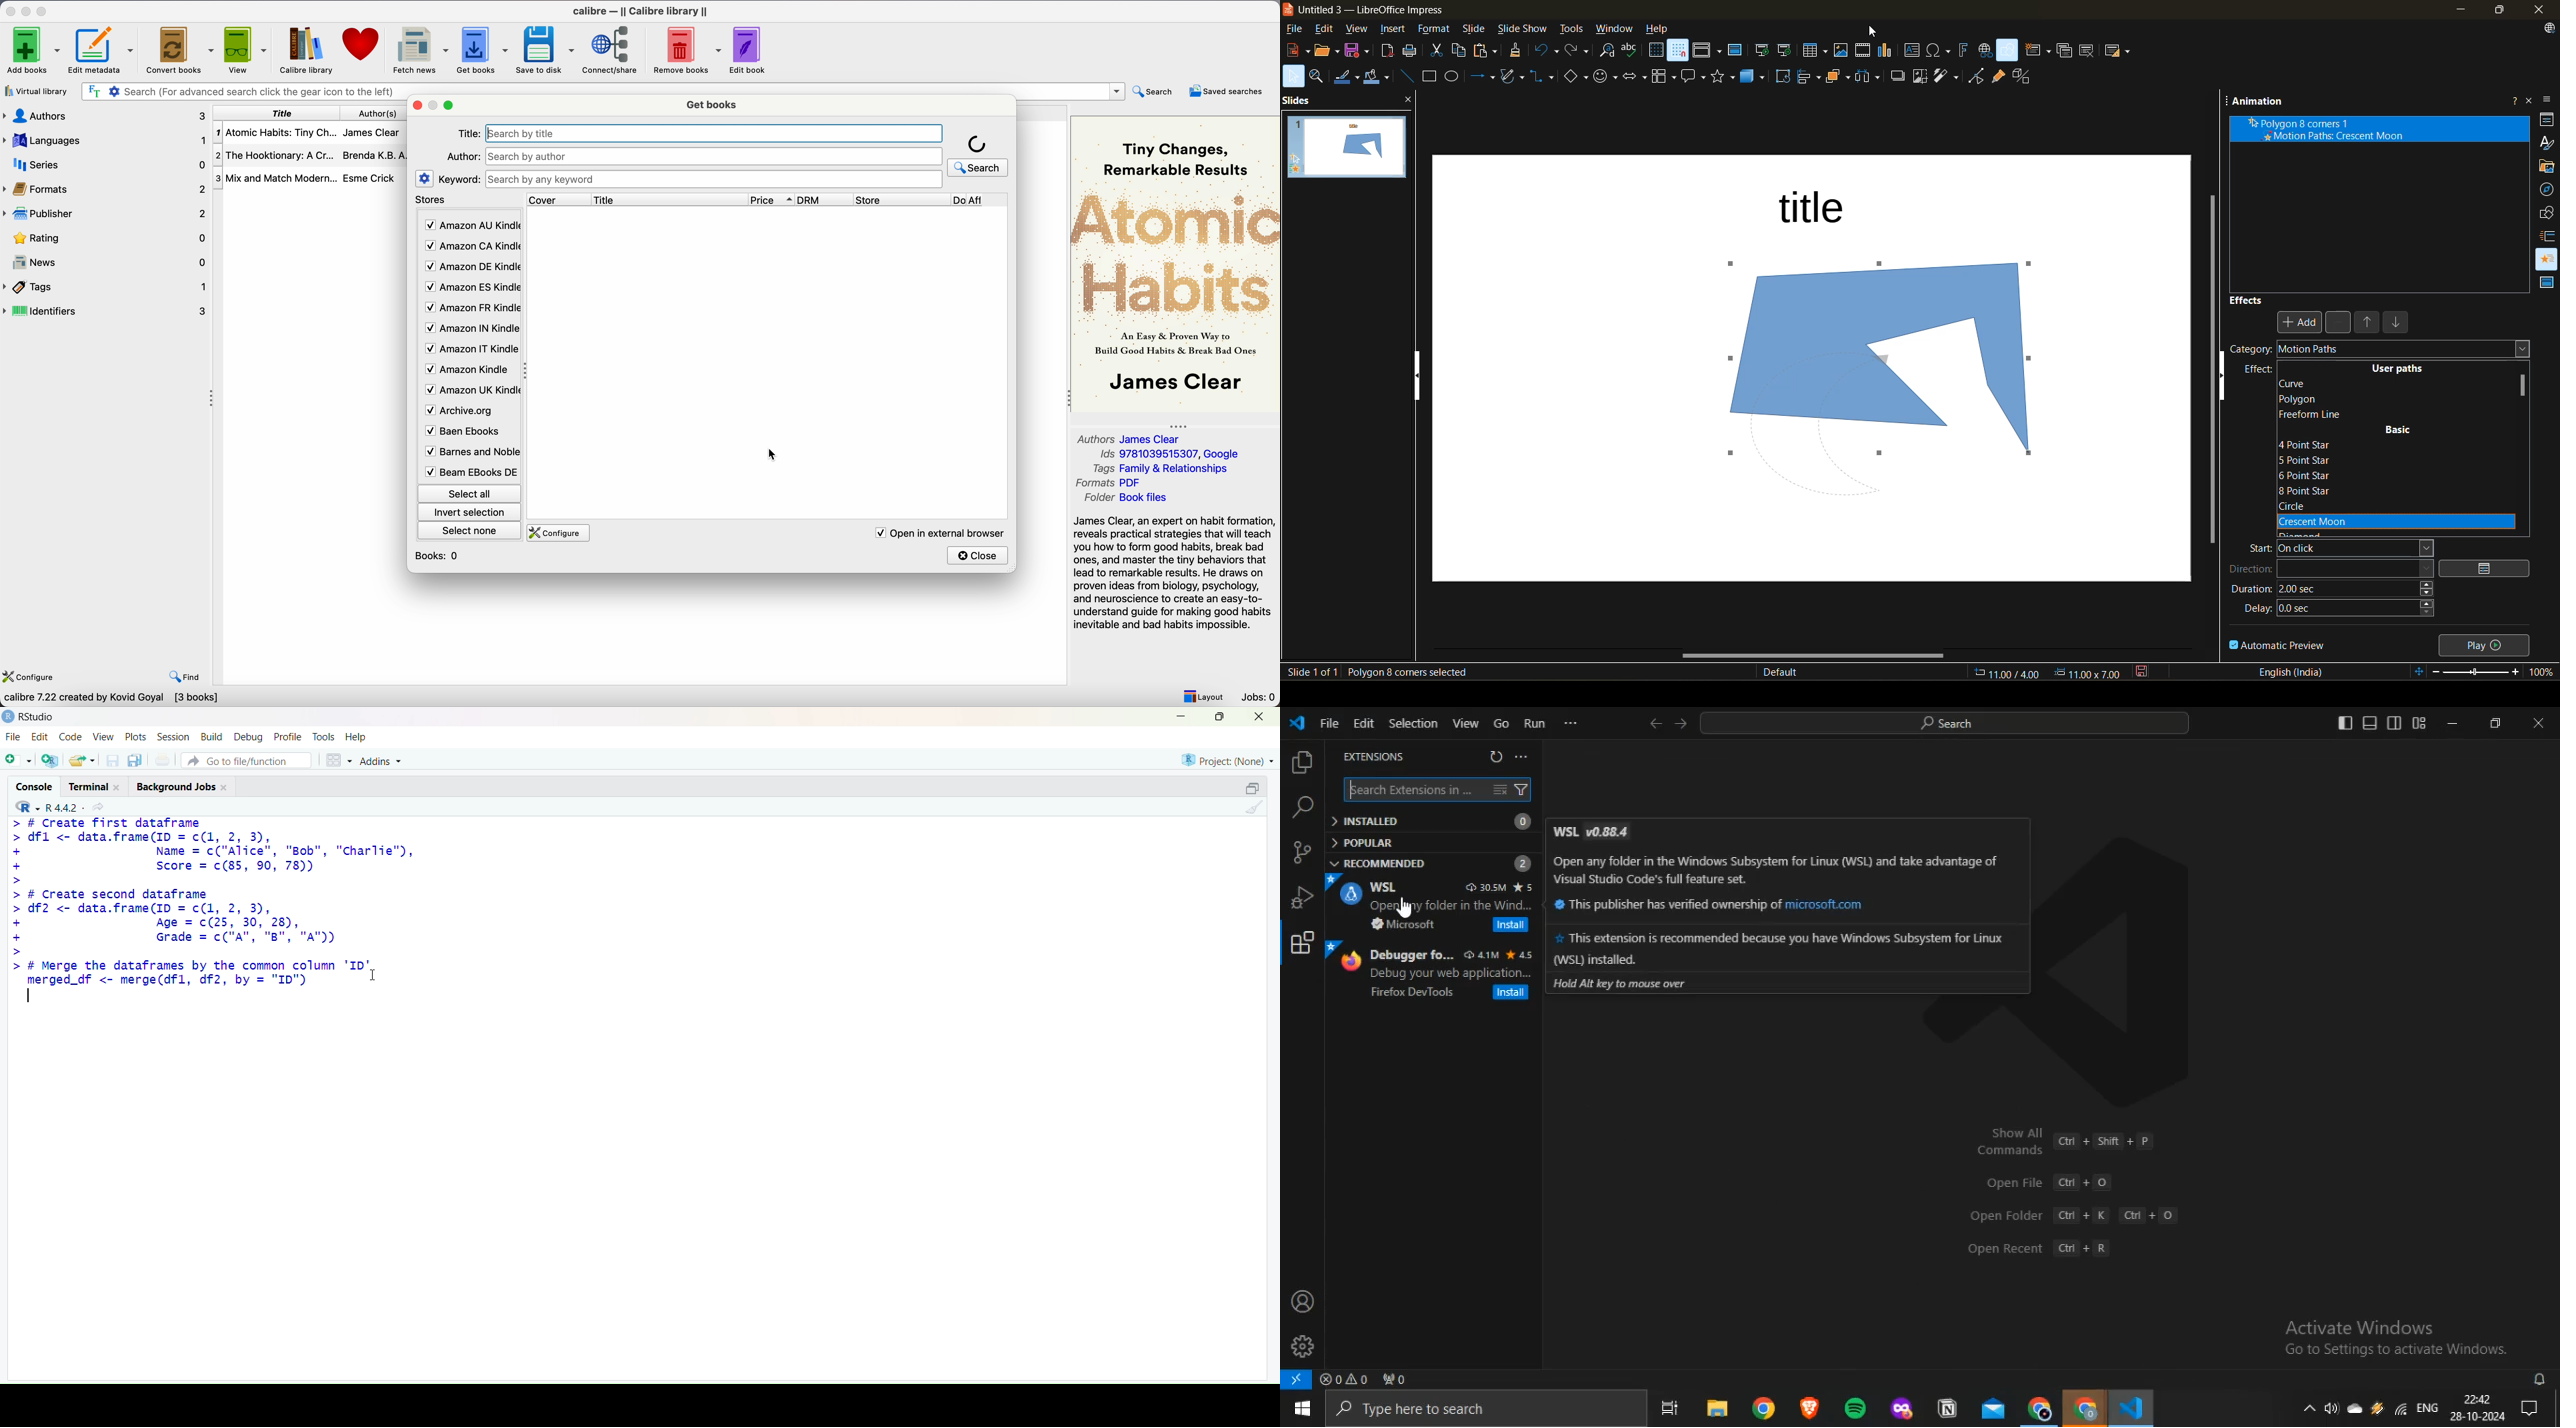  Describe the element at coordinates (136, 761) in the screenshot. I see `save all open document` at that location.